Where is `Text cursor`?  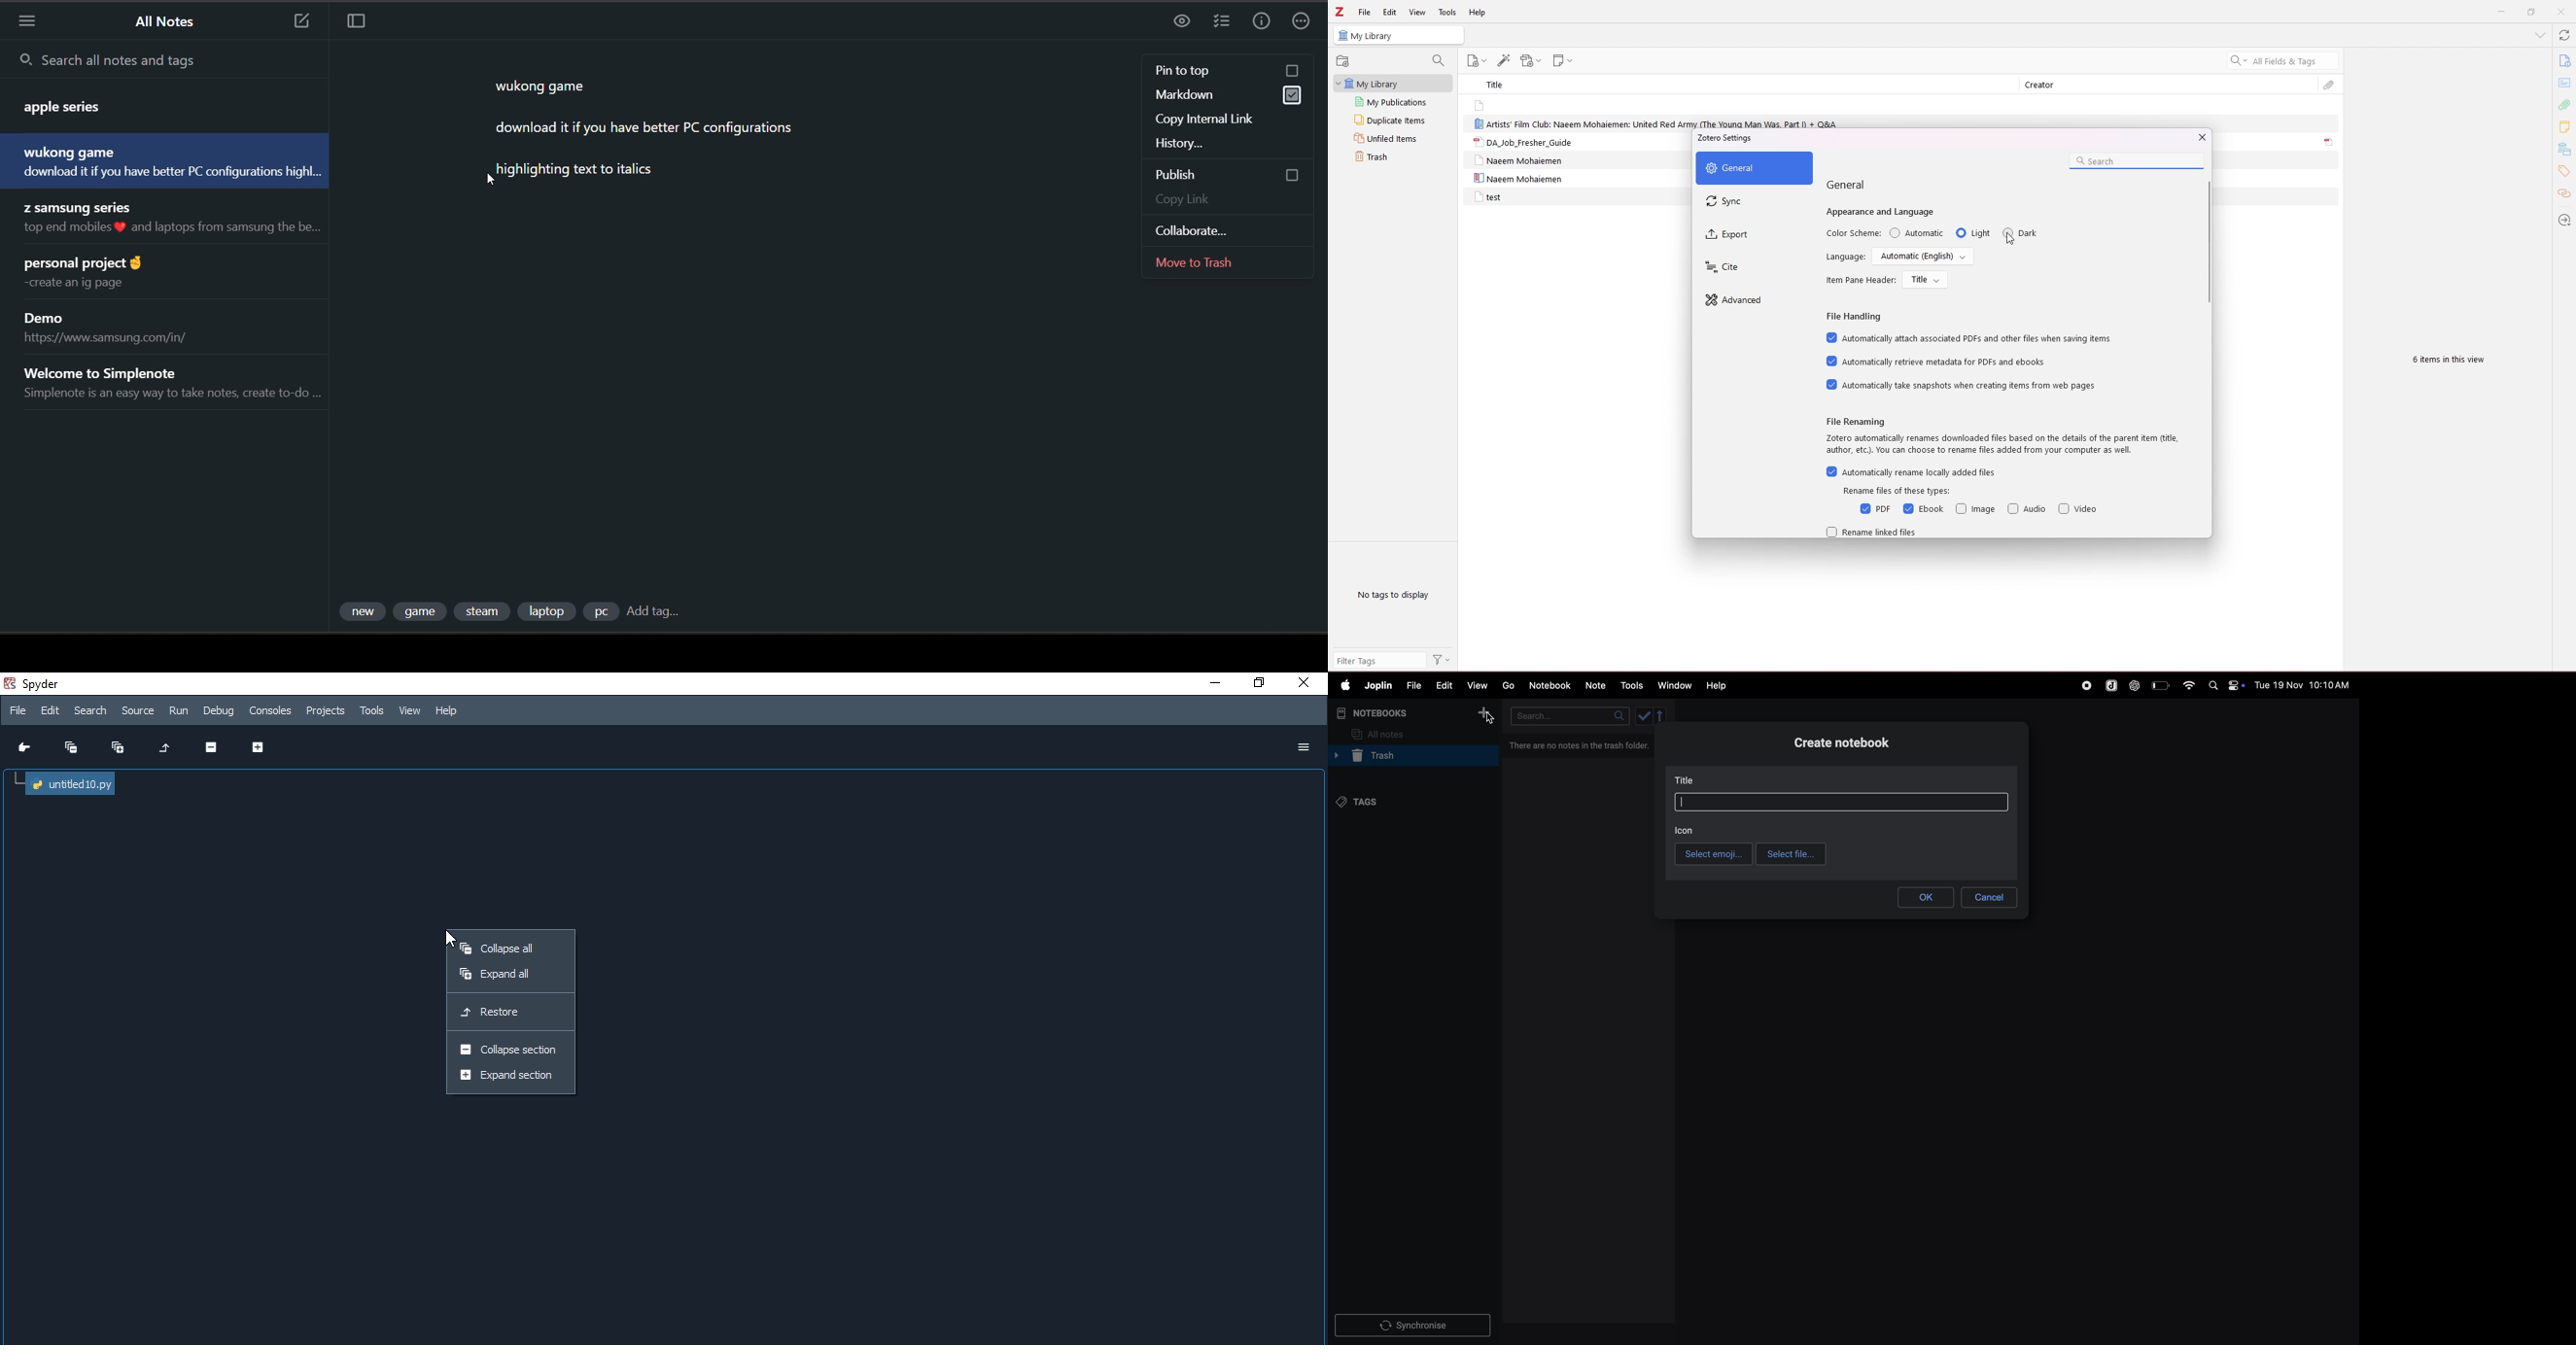 Text cursor is located at coordinates (1681, 802).